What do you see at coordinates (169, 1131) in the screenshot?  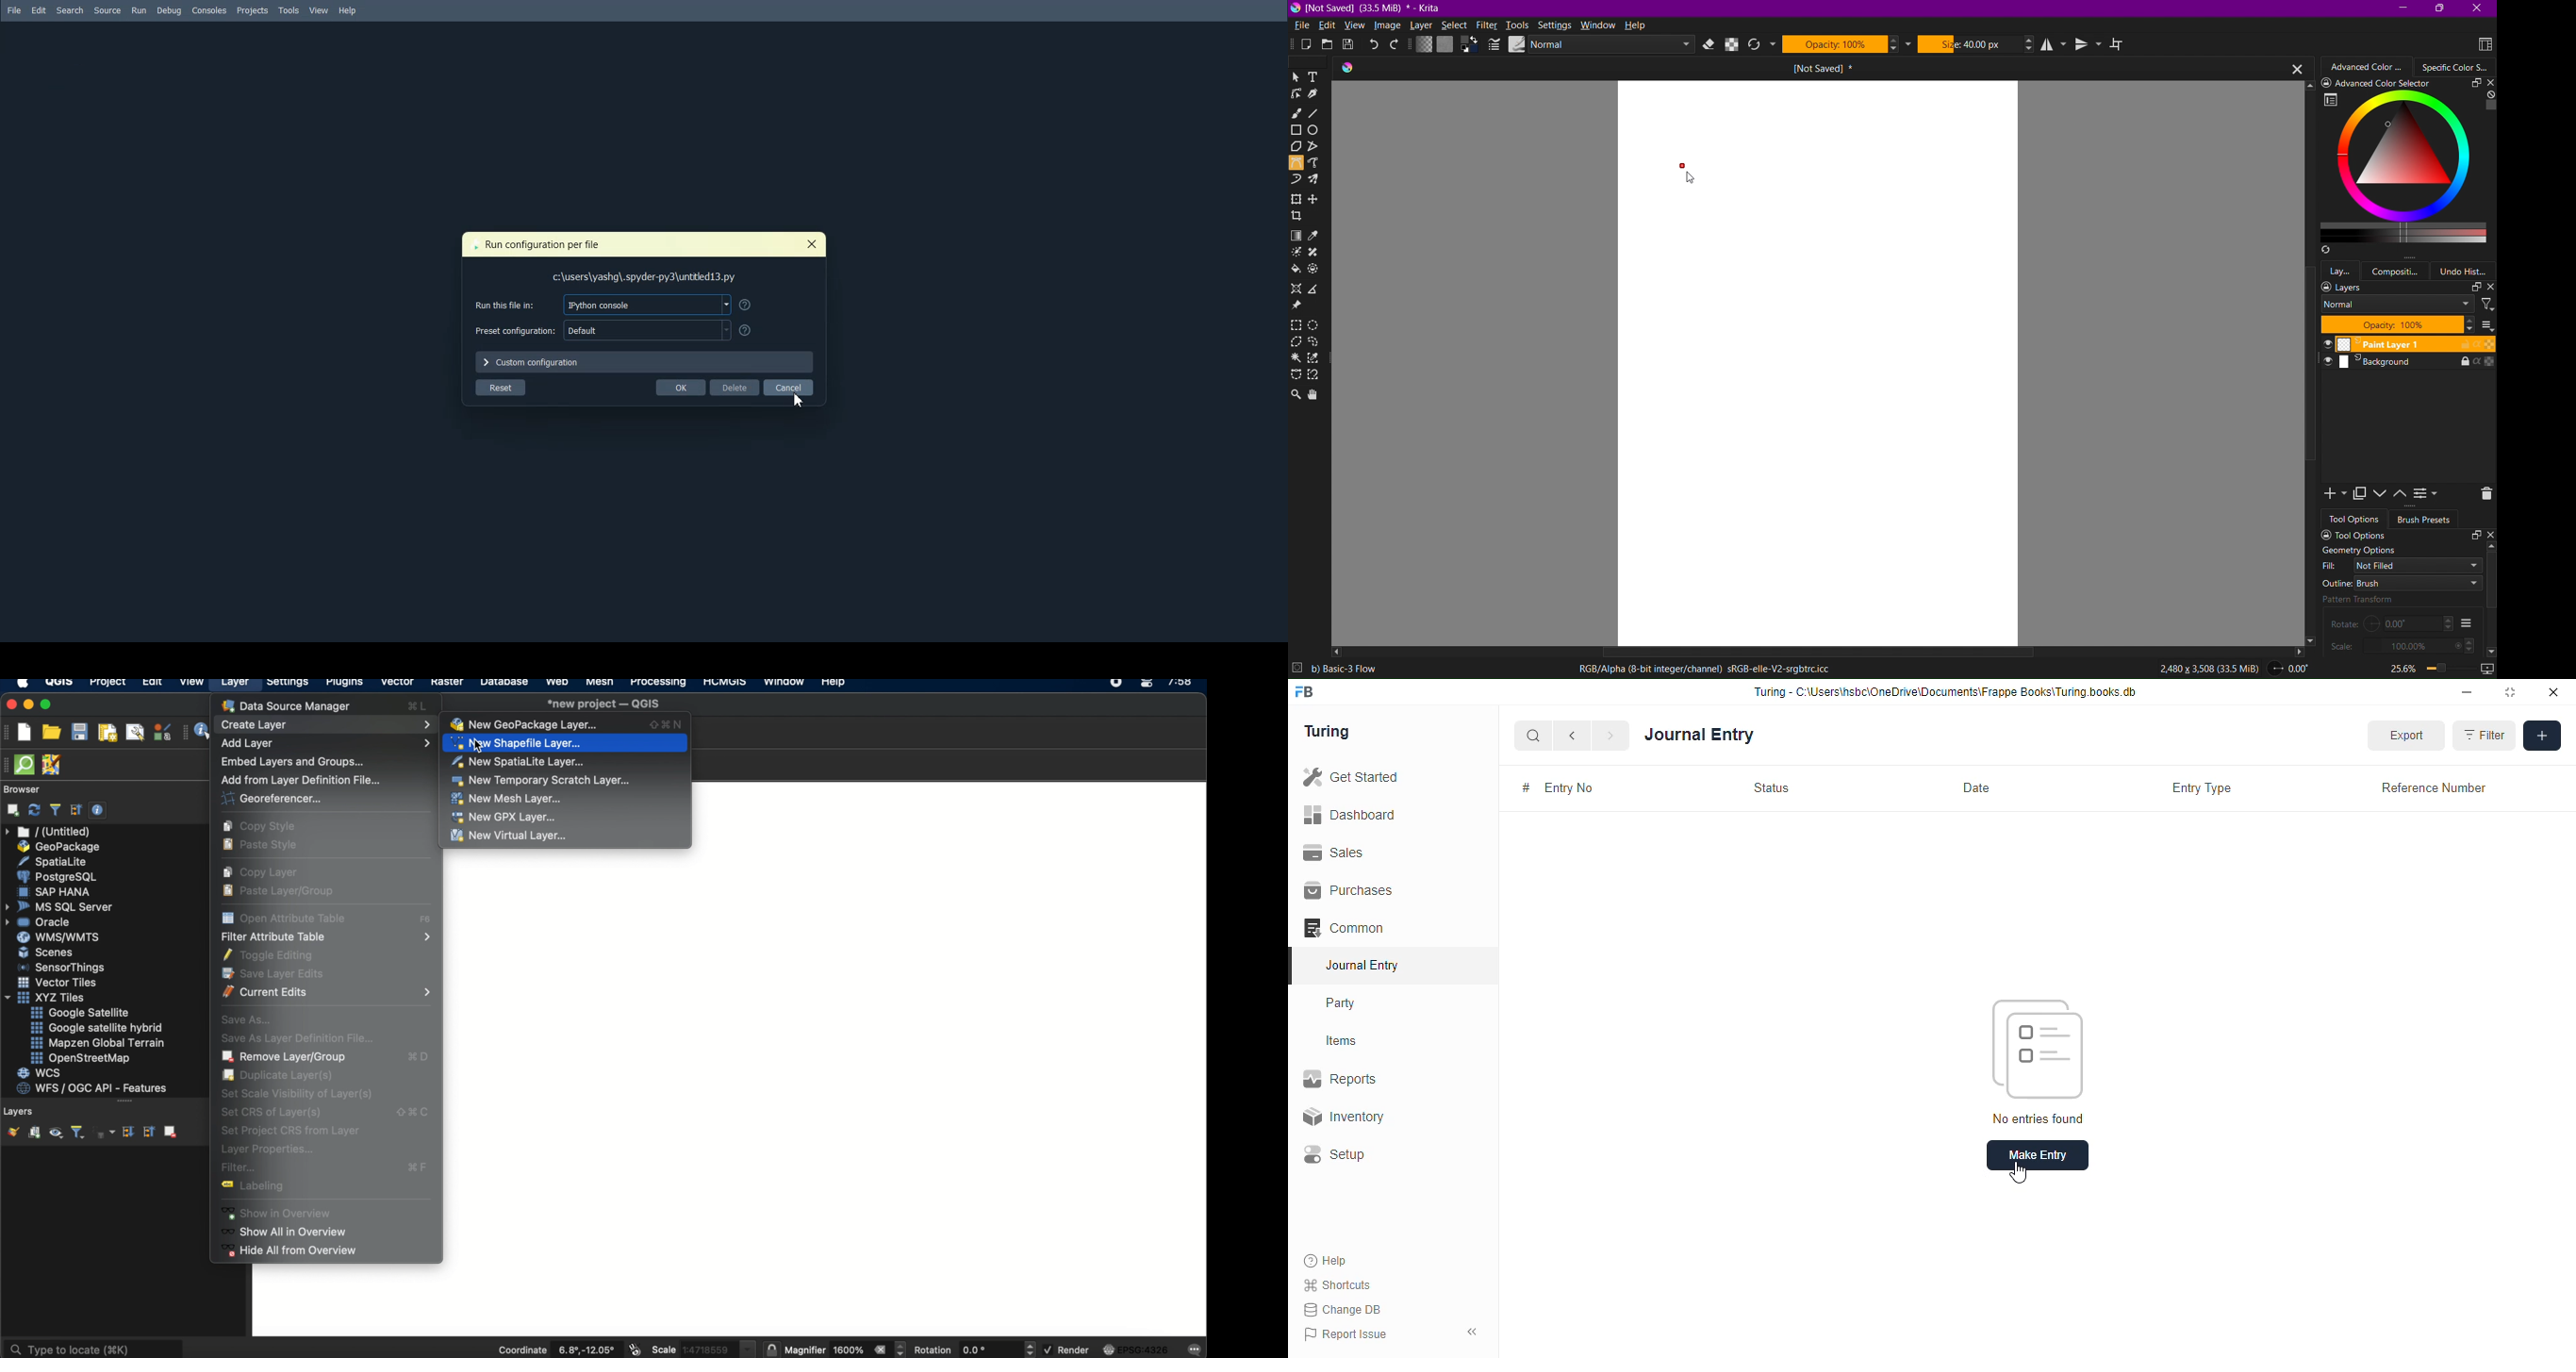 I see `remove layer group` at bounding box center [169, 1131].